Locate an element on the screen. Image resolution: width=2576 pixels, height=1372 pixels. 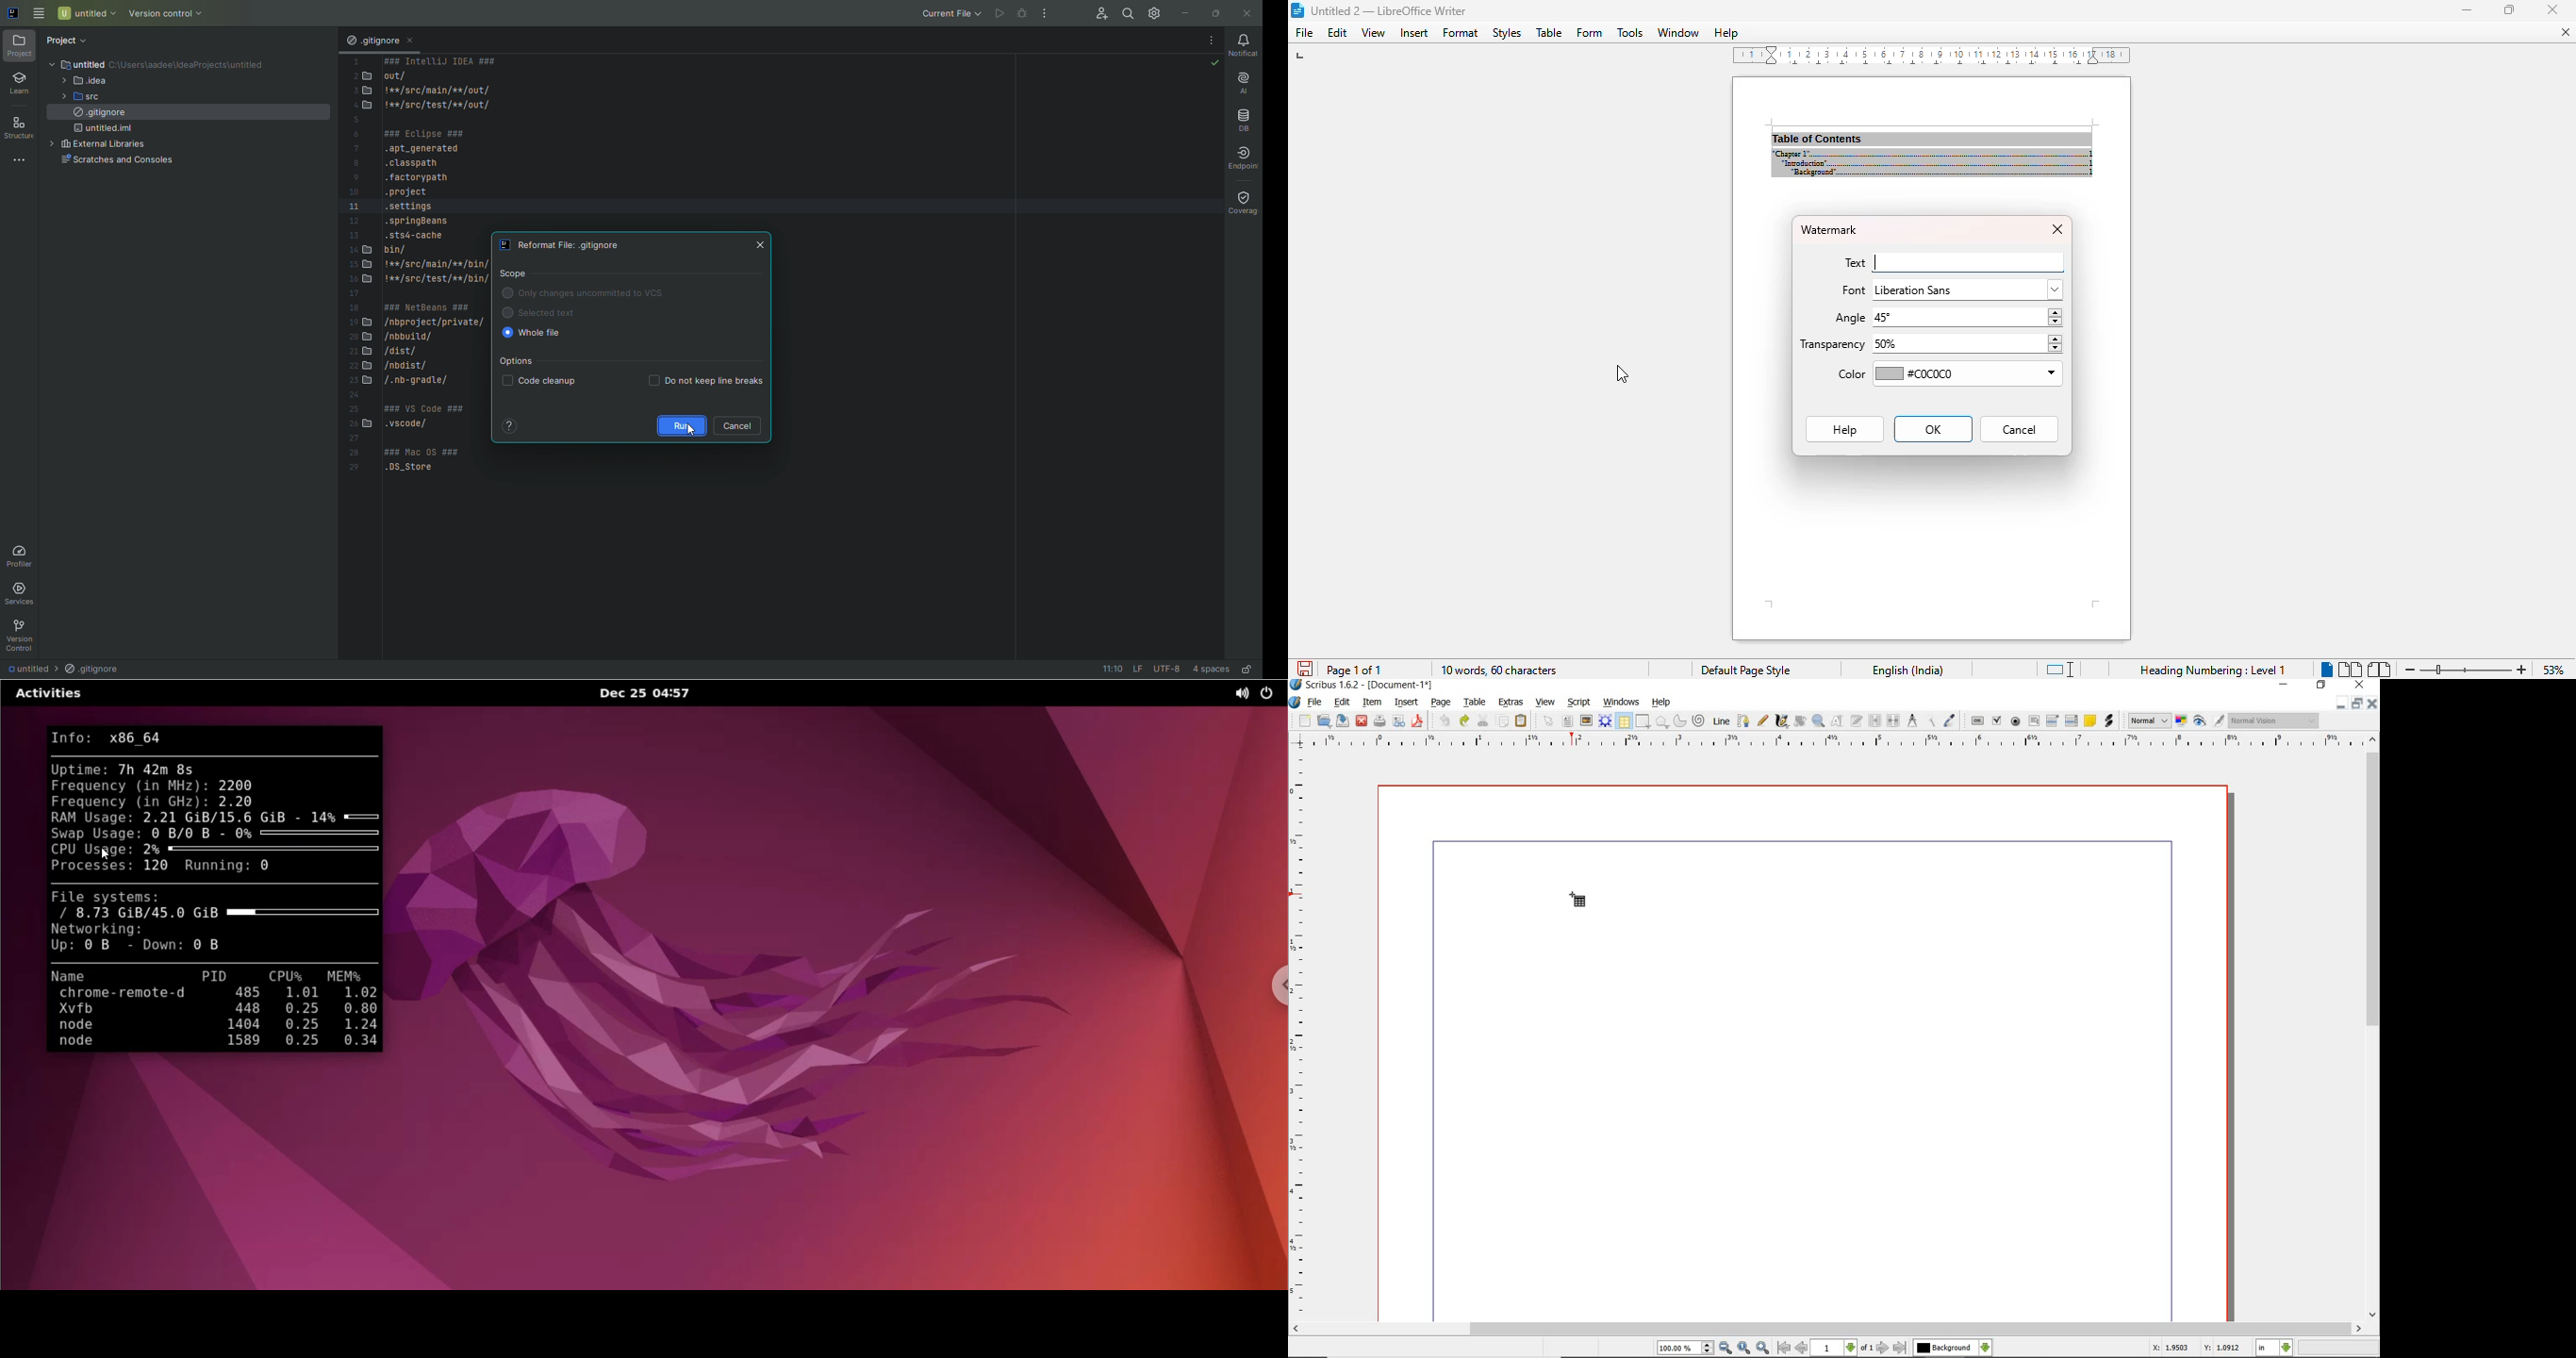
close is located at coordinates (2372, 704).